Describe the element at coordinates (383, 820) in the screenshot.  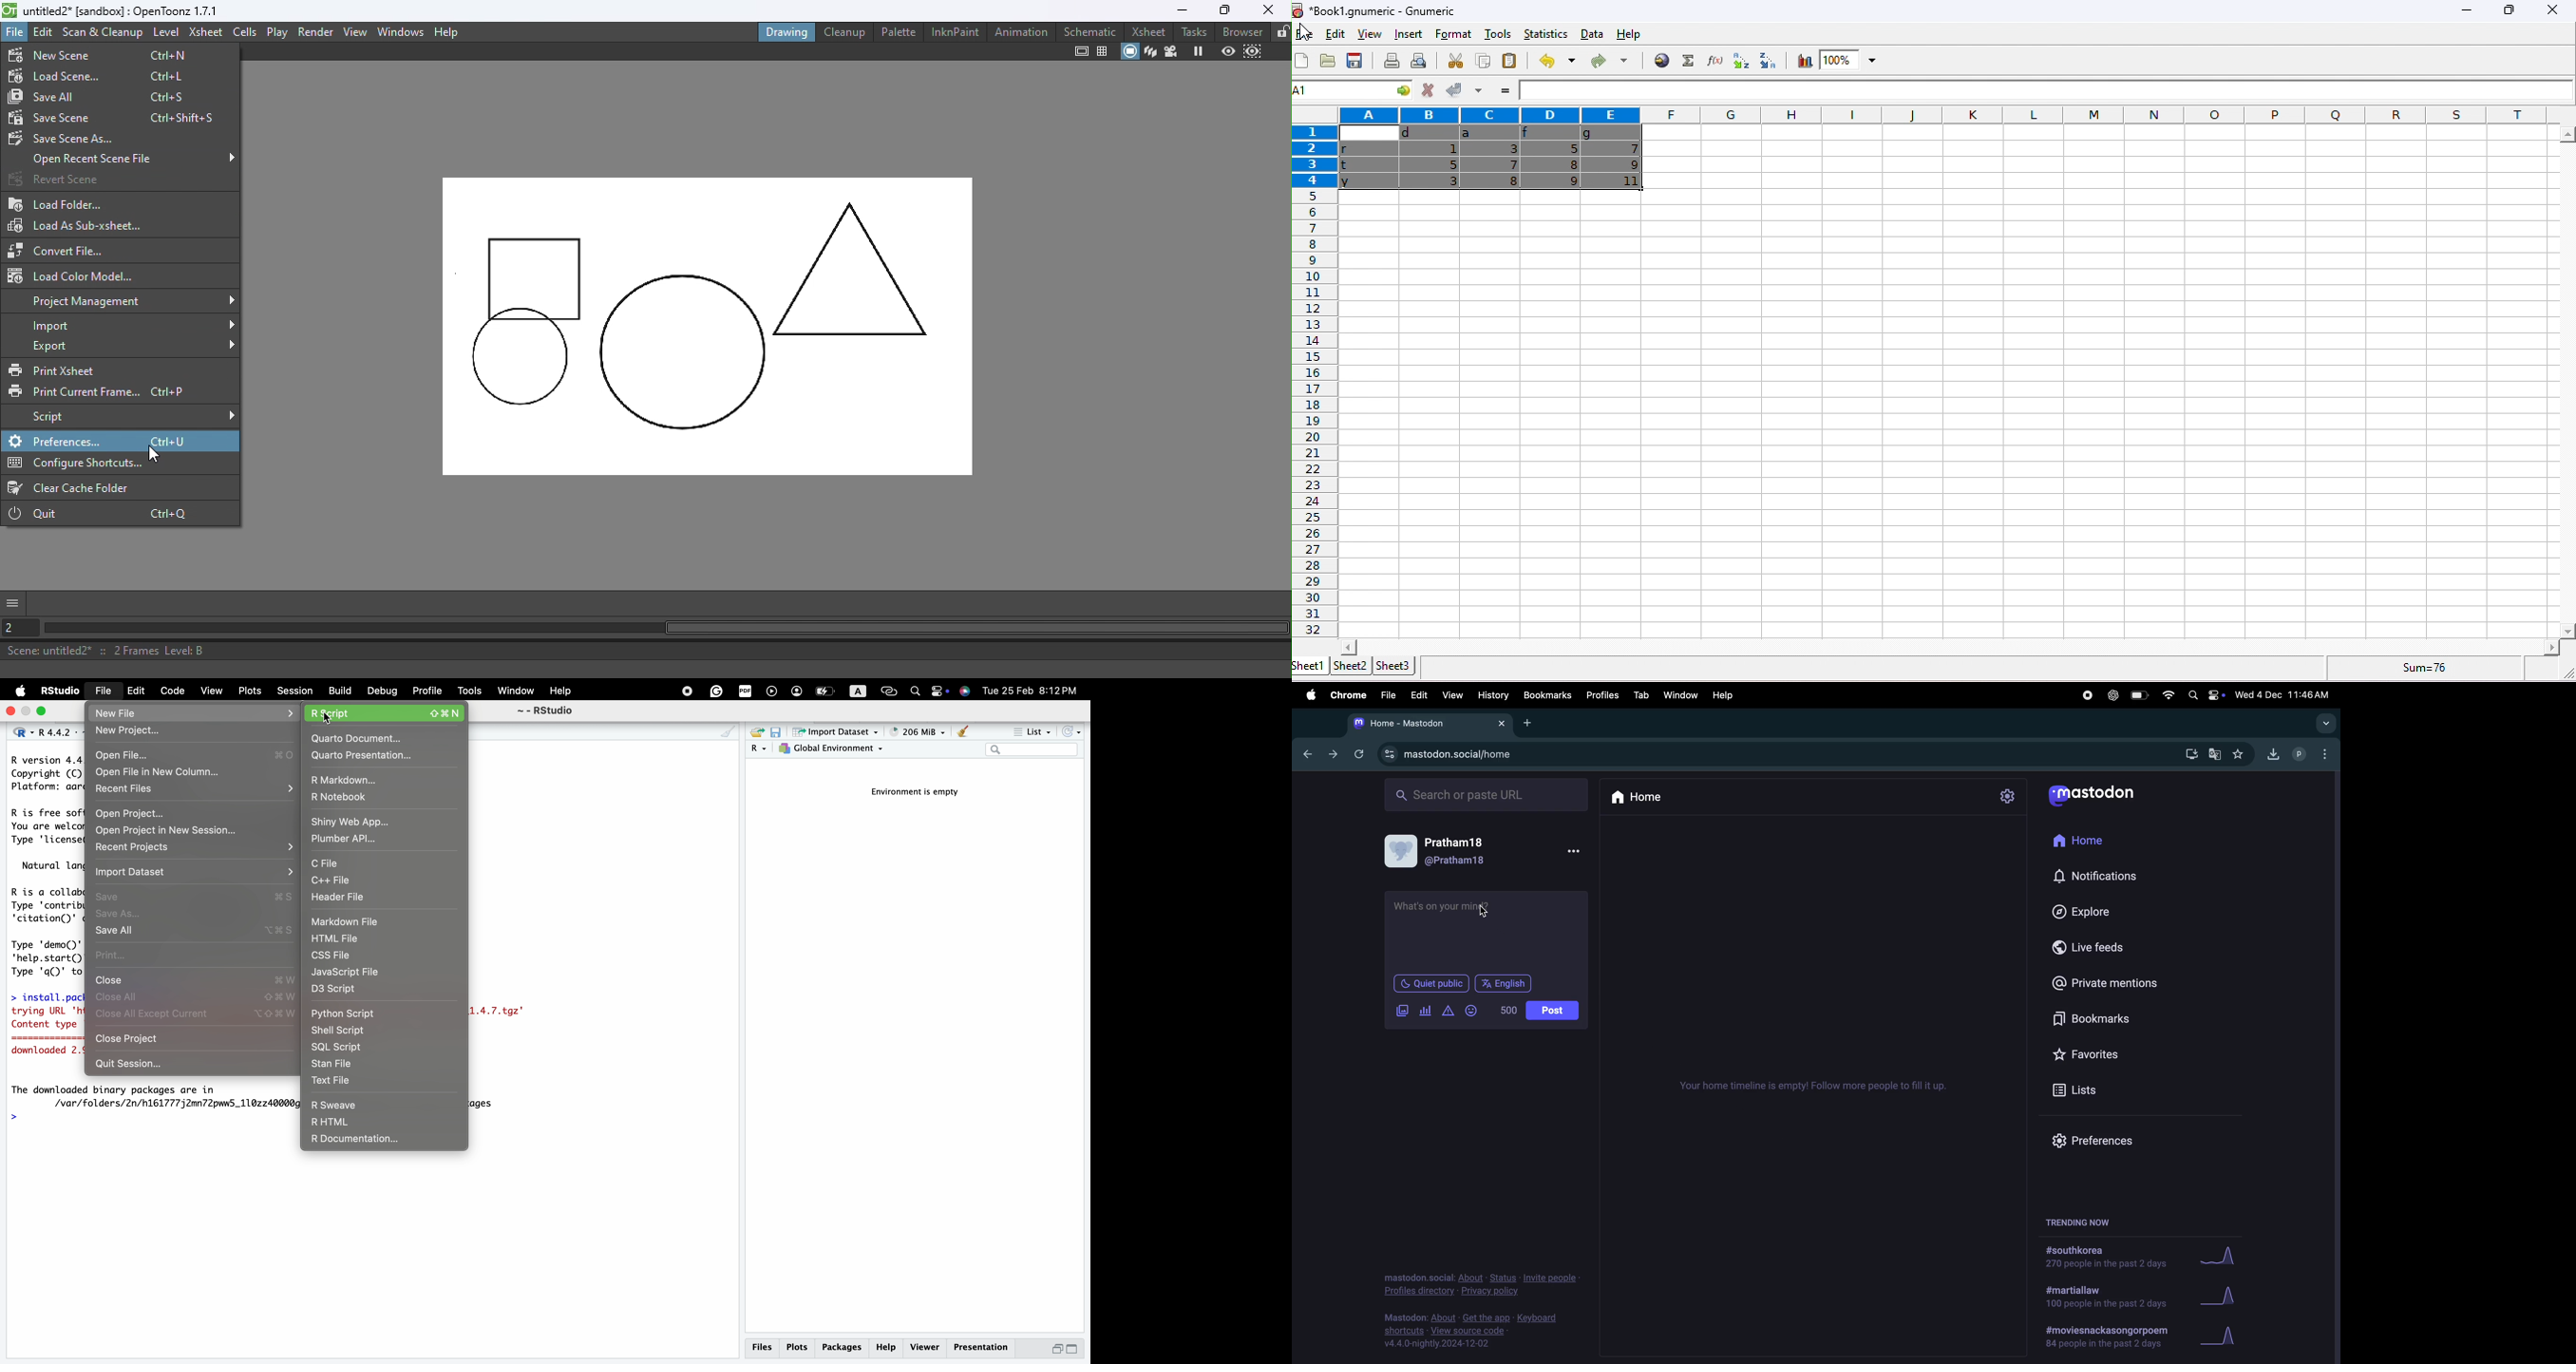
I see `shiny web app` at that location.